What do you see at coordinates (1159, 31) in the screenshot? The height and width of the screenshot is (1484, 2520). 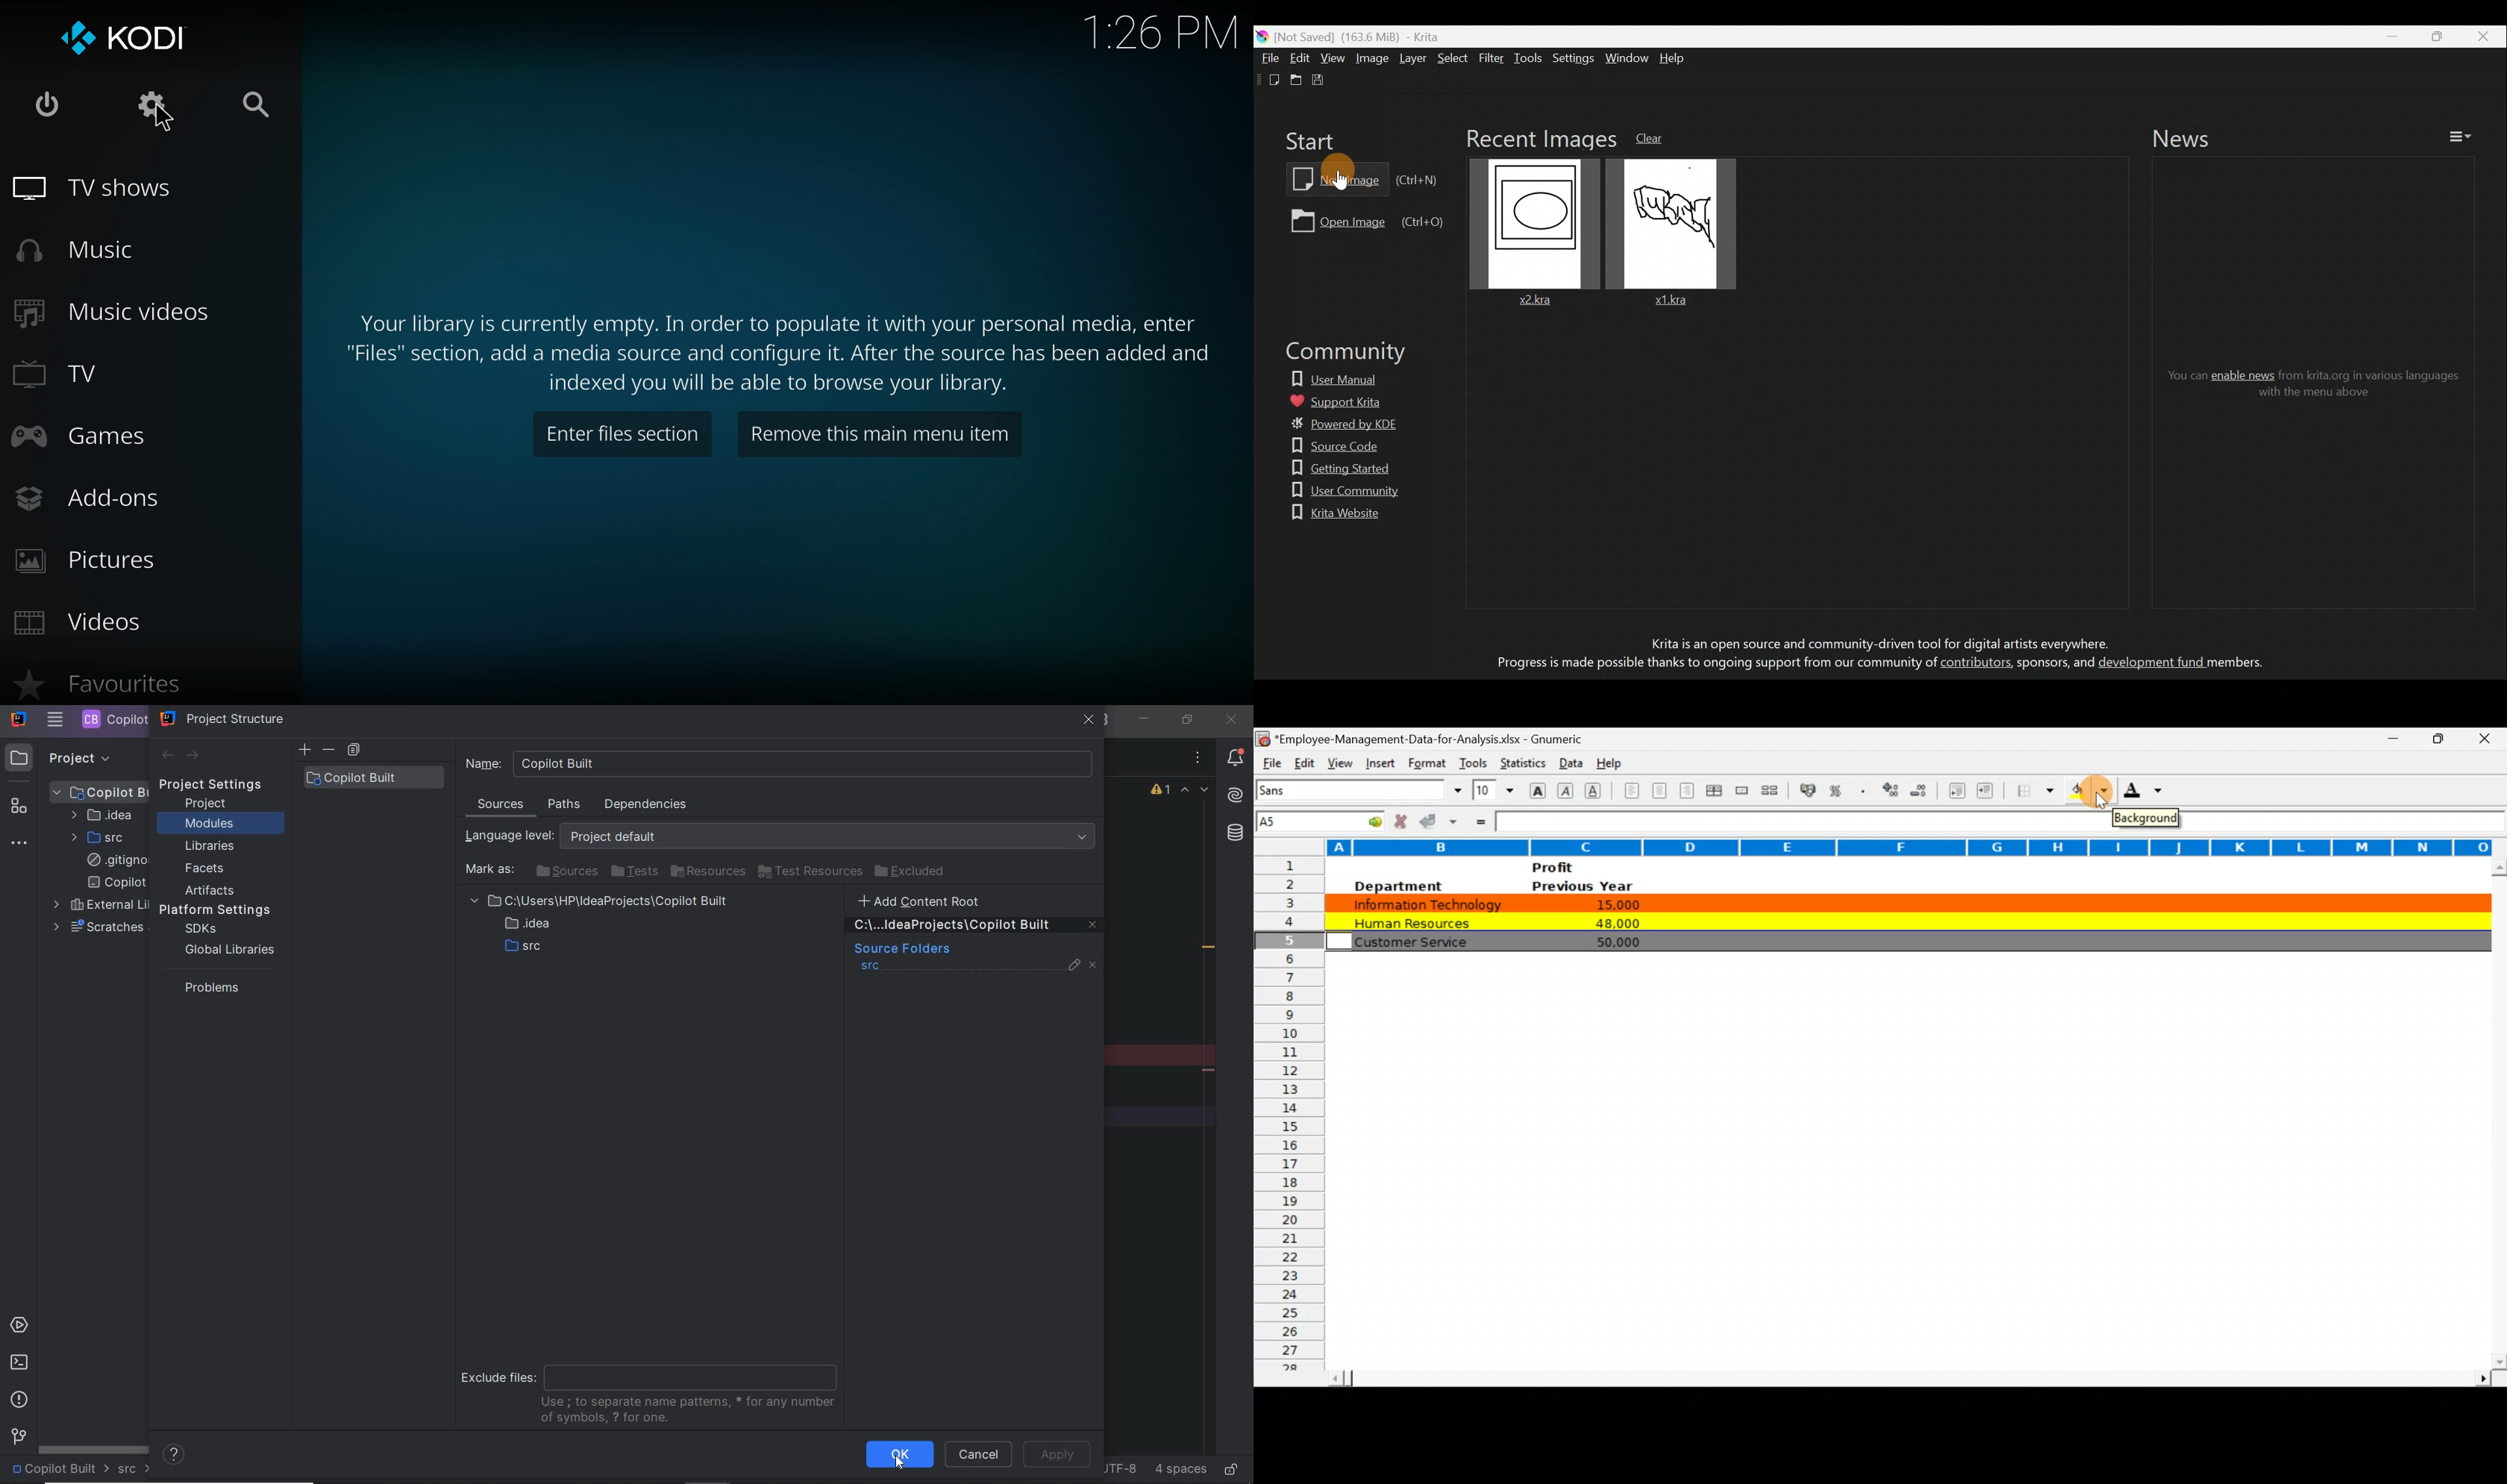 I see `time` at bounding box center [1159, 31].